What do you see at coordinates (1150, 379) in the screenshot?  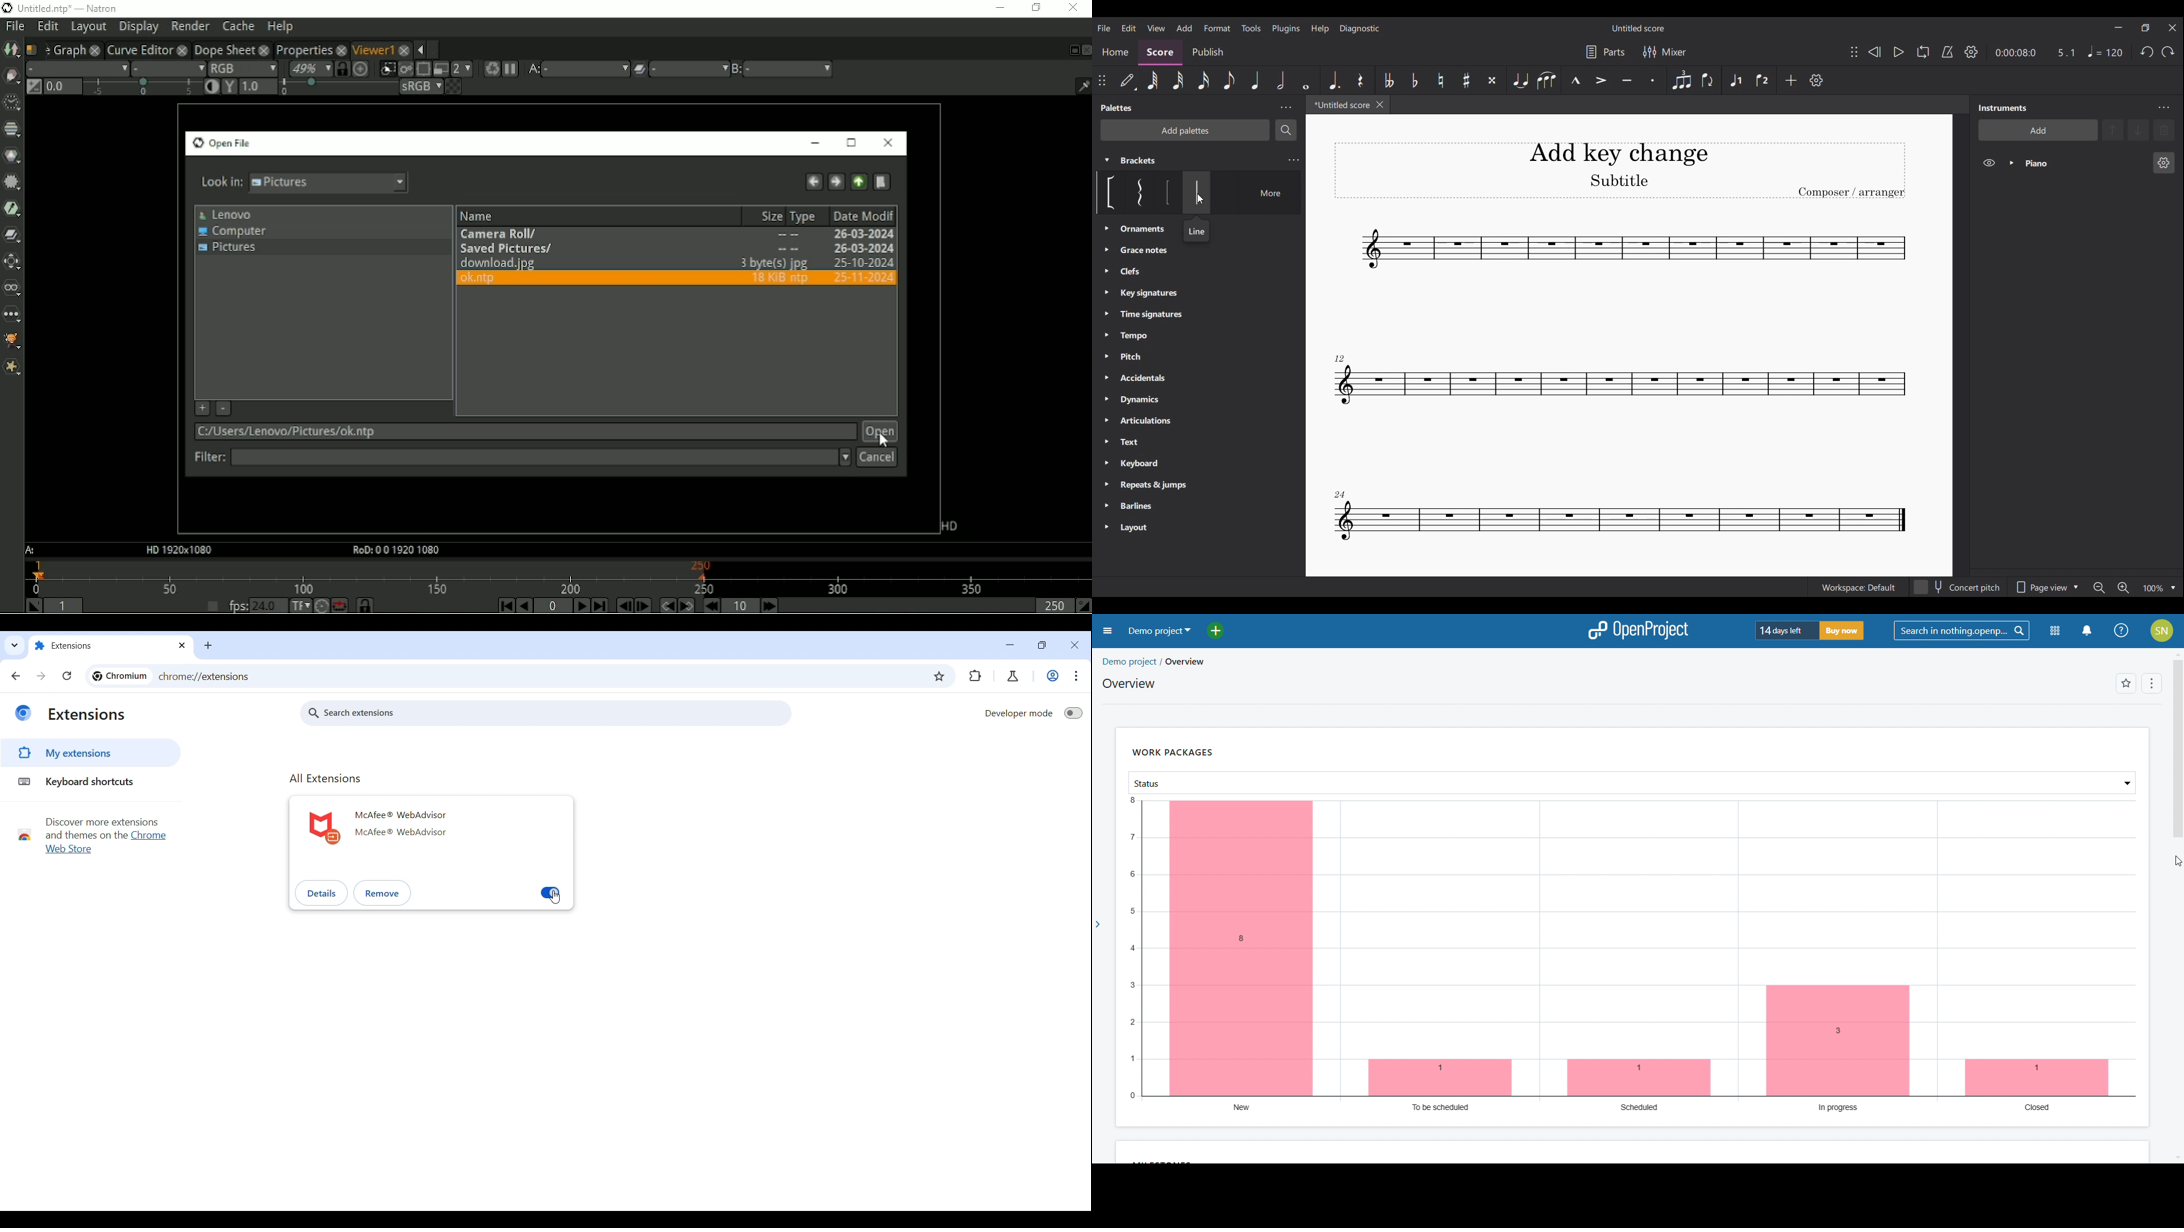 I see `Other palette options` at bounding box center [1150, 379].